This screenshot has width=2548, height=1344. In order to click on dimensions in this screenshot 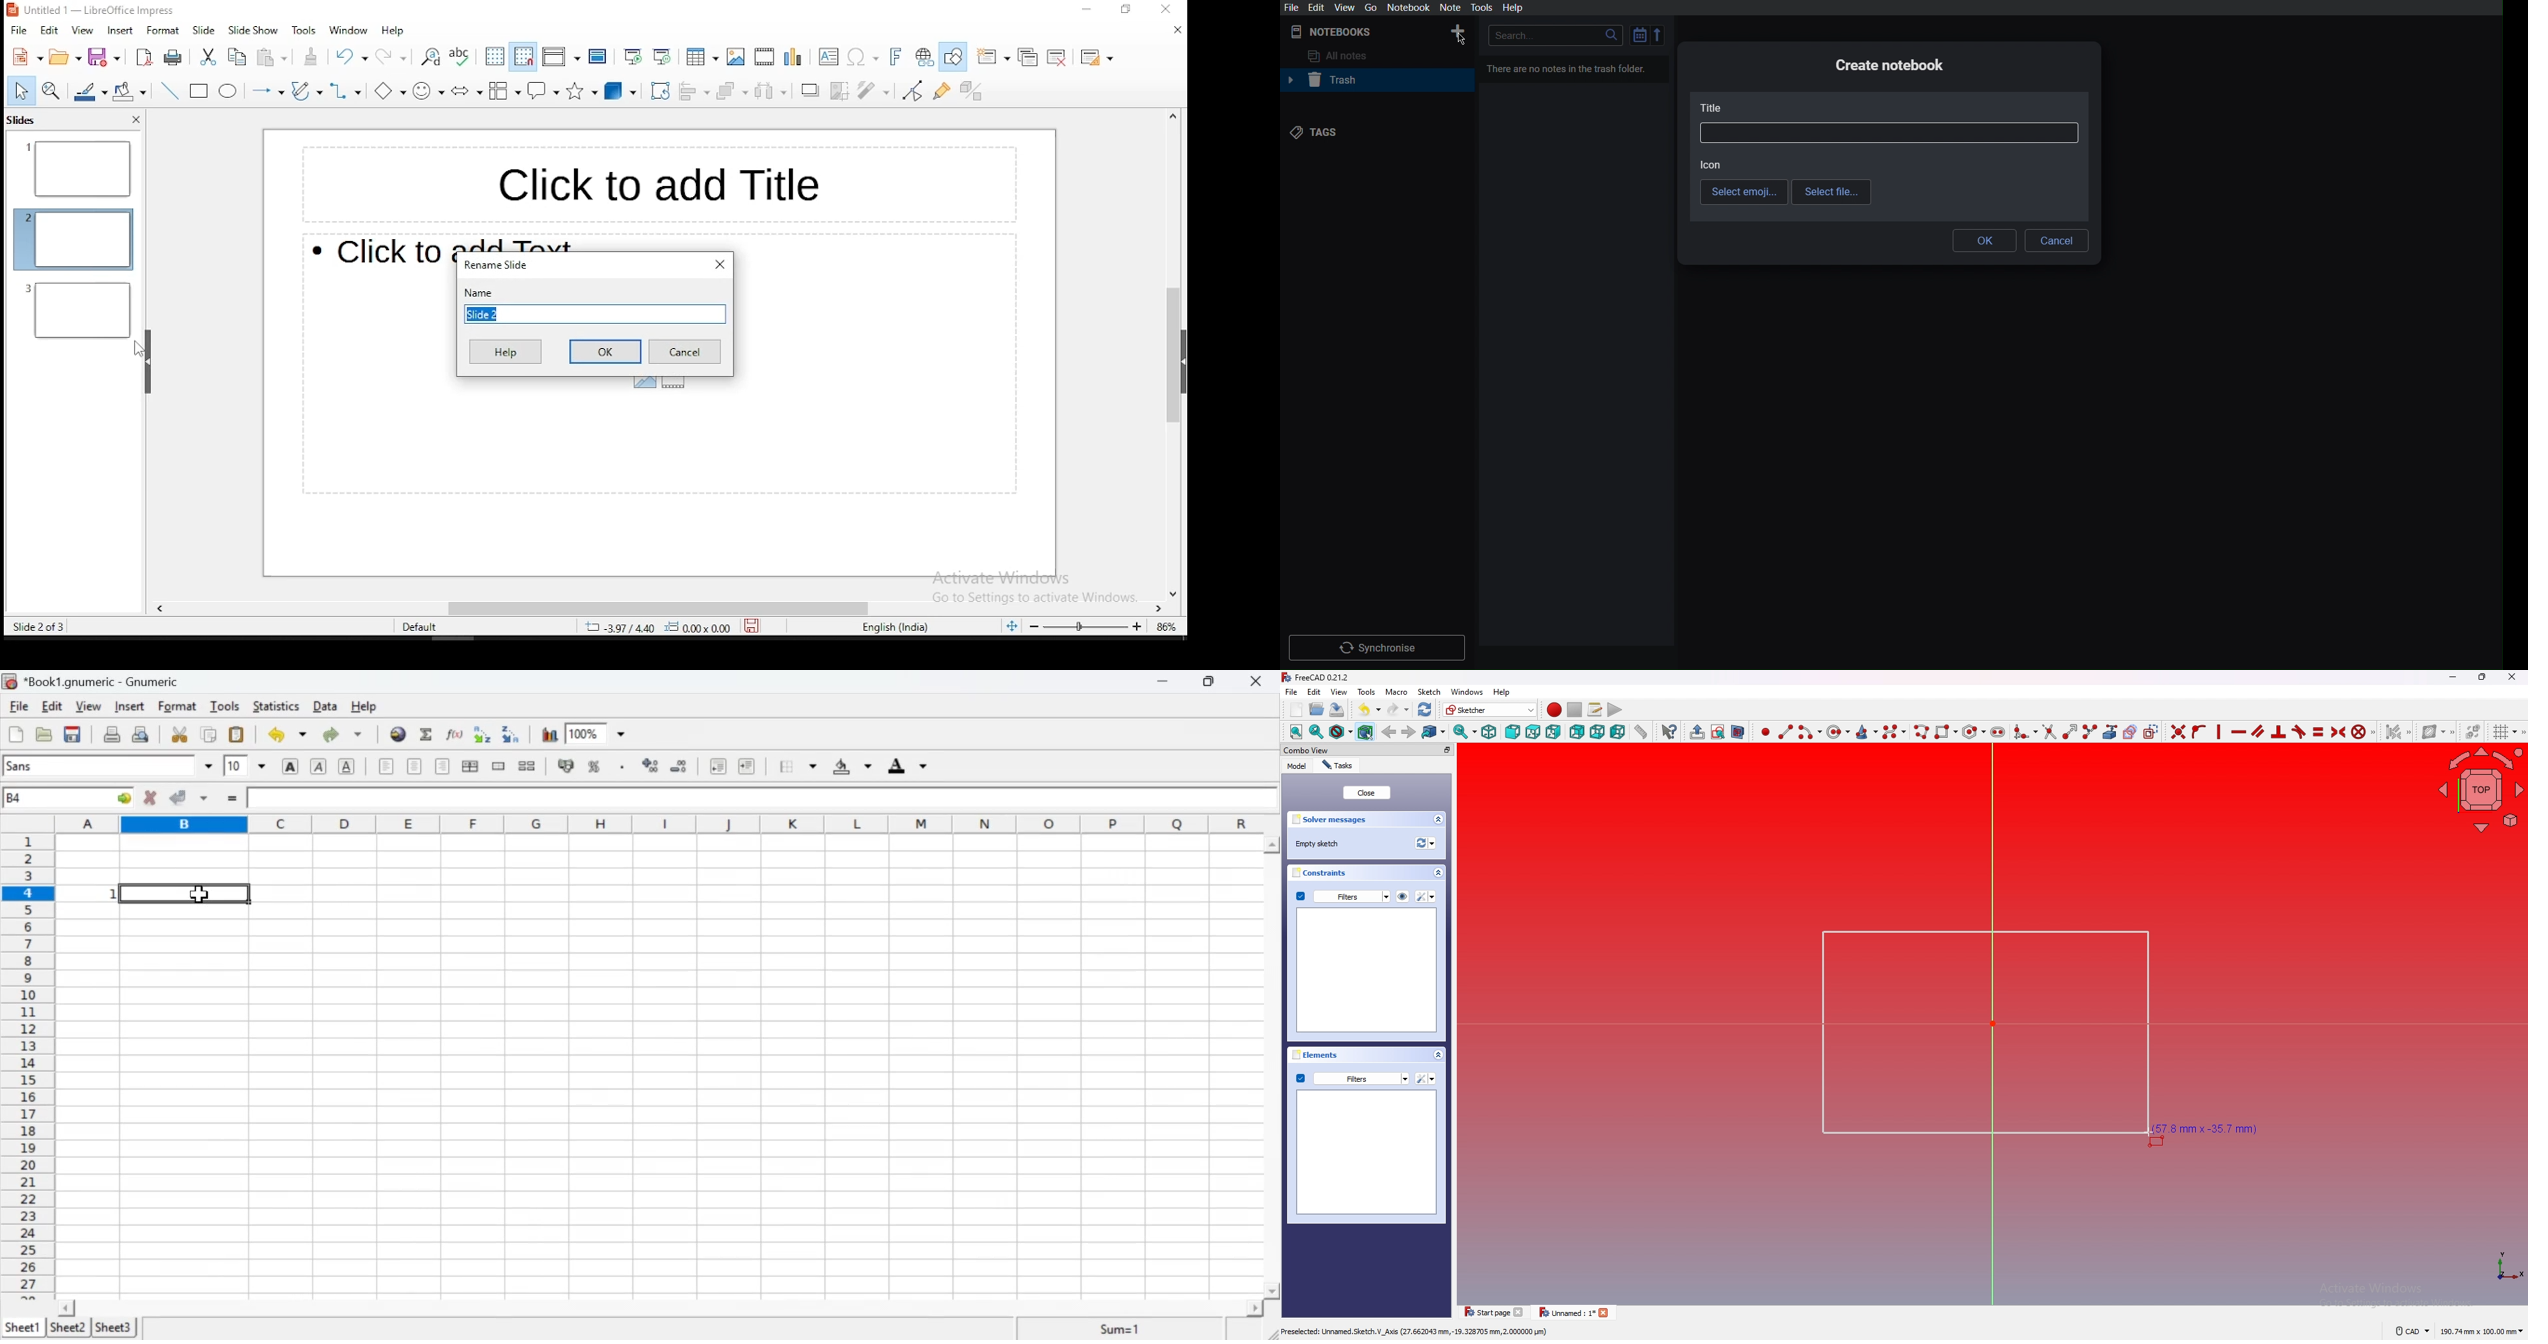, I will do `click(2482, 1332)`.